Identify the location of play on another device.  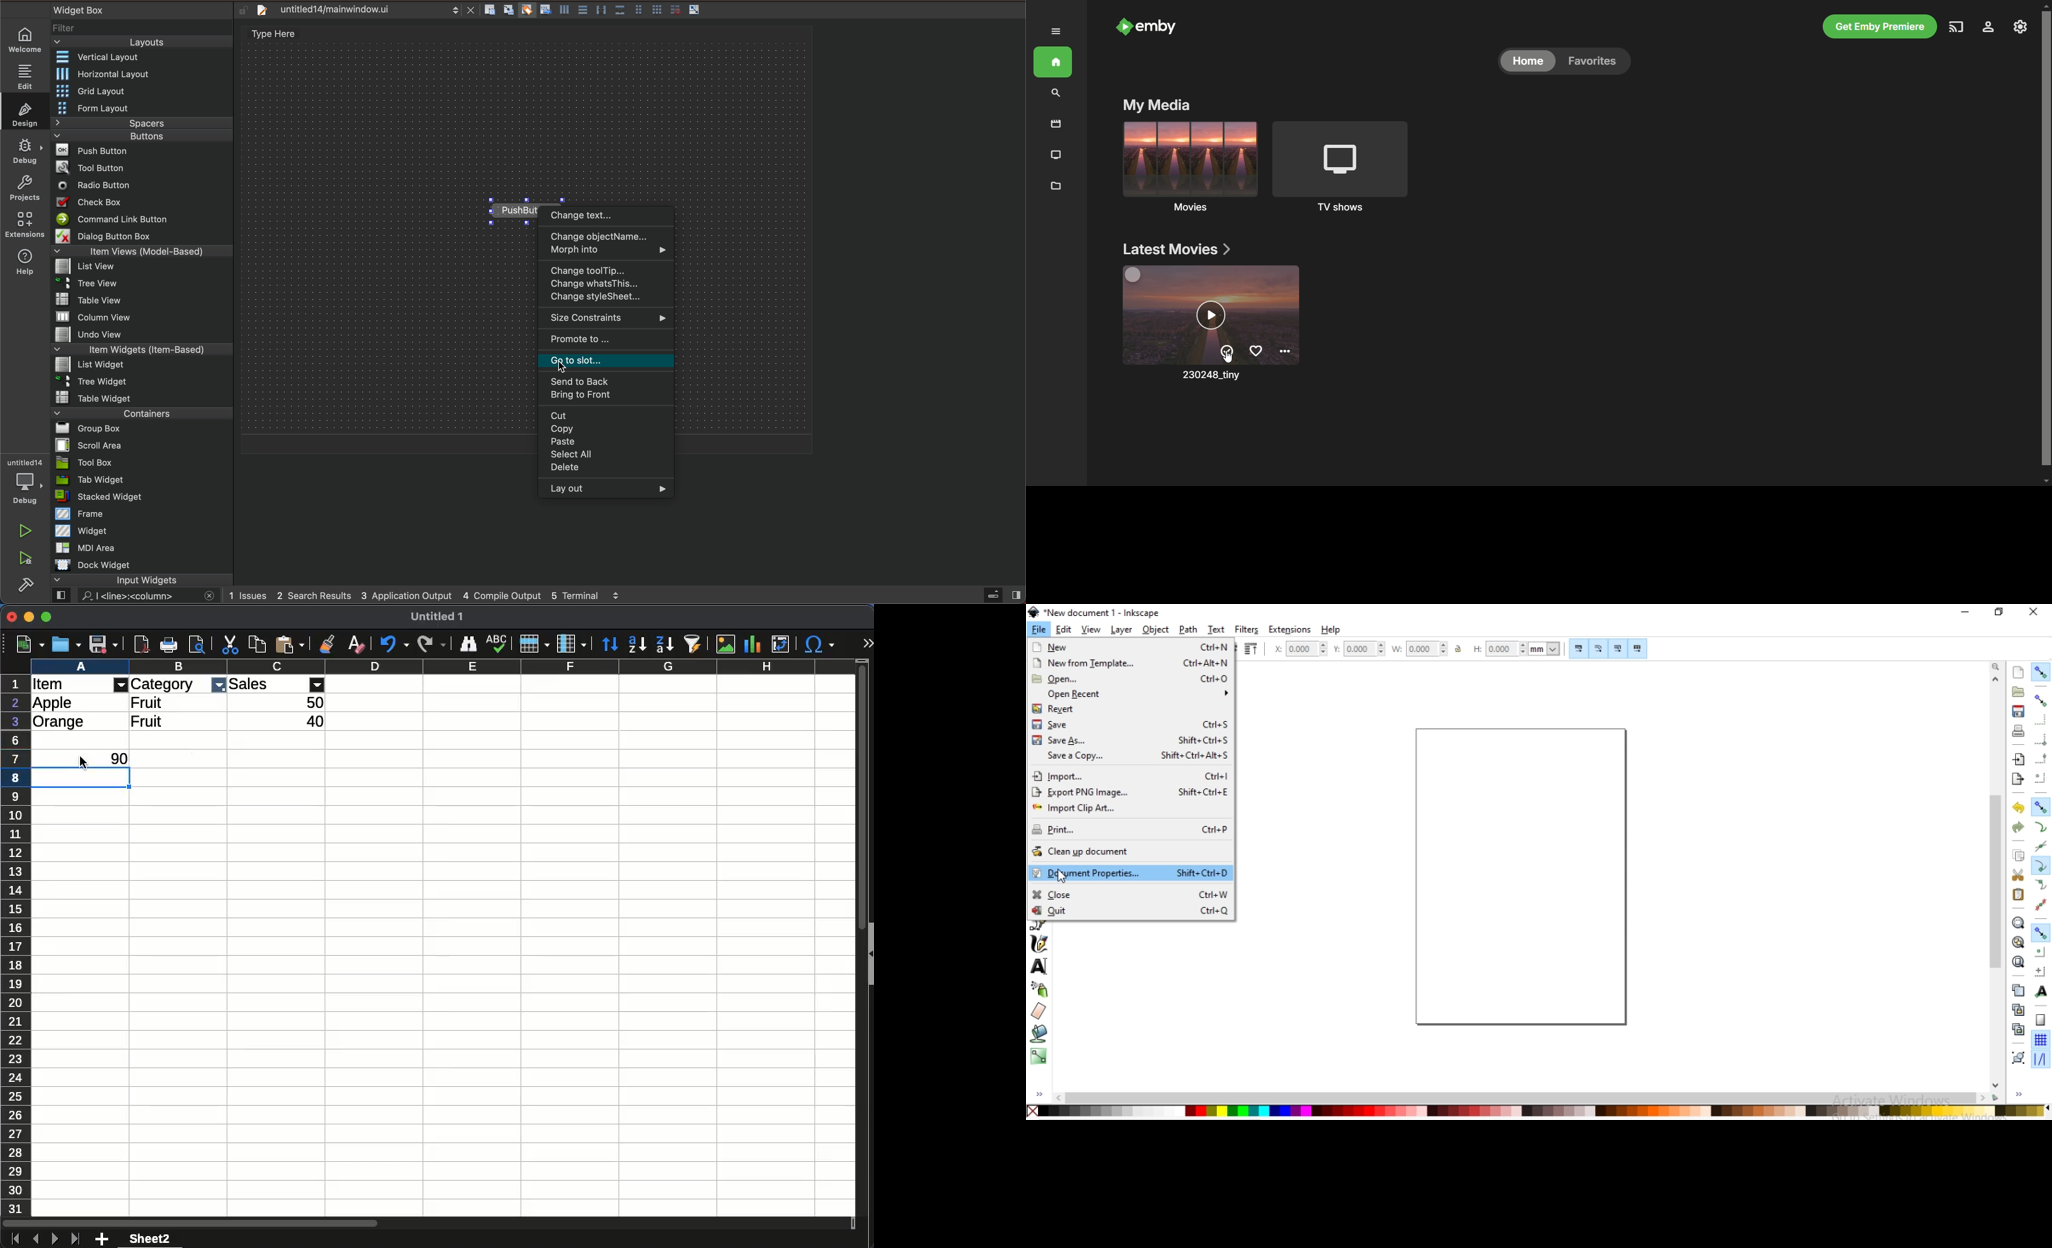
(1958, 27).